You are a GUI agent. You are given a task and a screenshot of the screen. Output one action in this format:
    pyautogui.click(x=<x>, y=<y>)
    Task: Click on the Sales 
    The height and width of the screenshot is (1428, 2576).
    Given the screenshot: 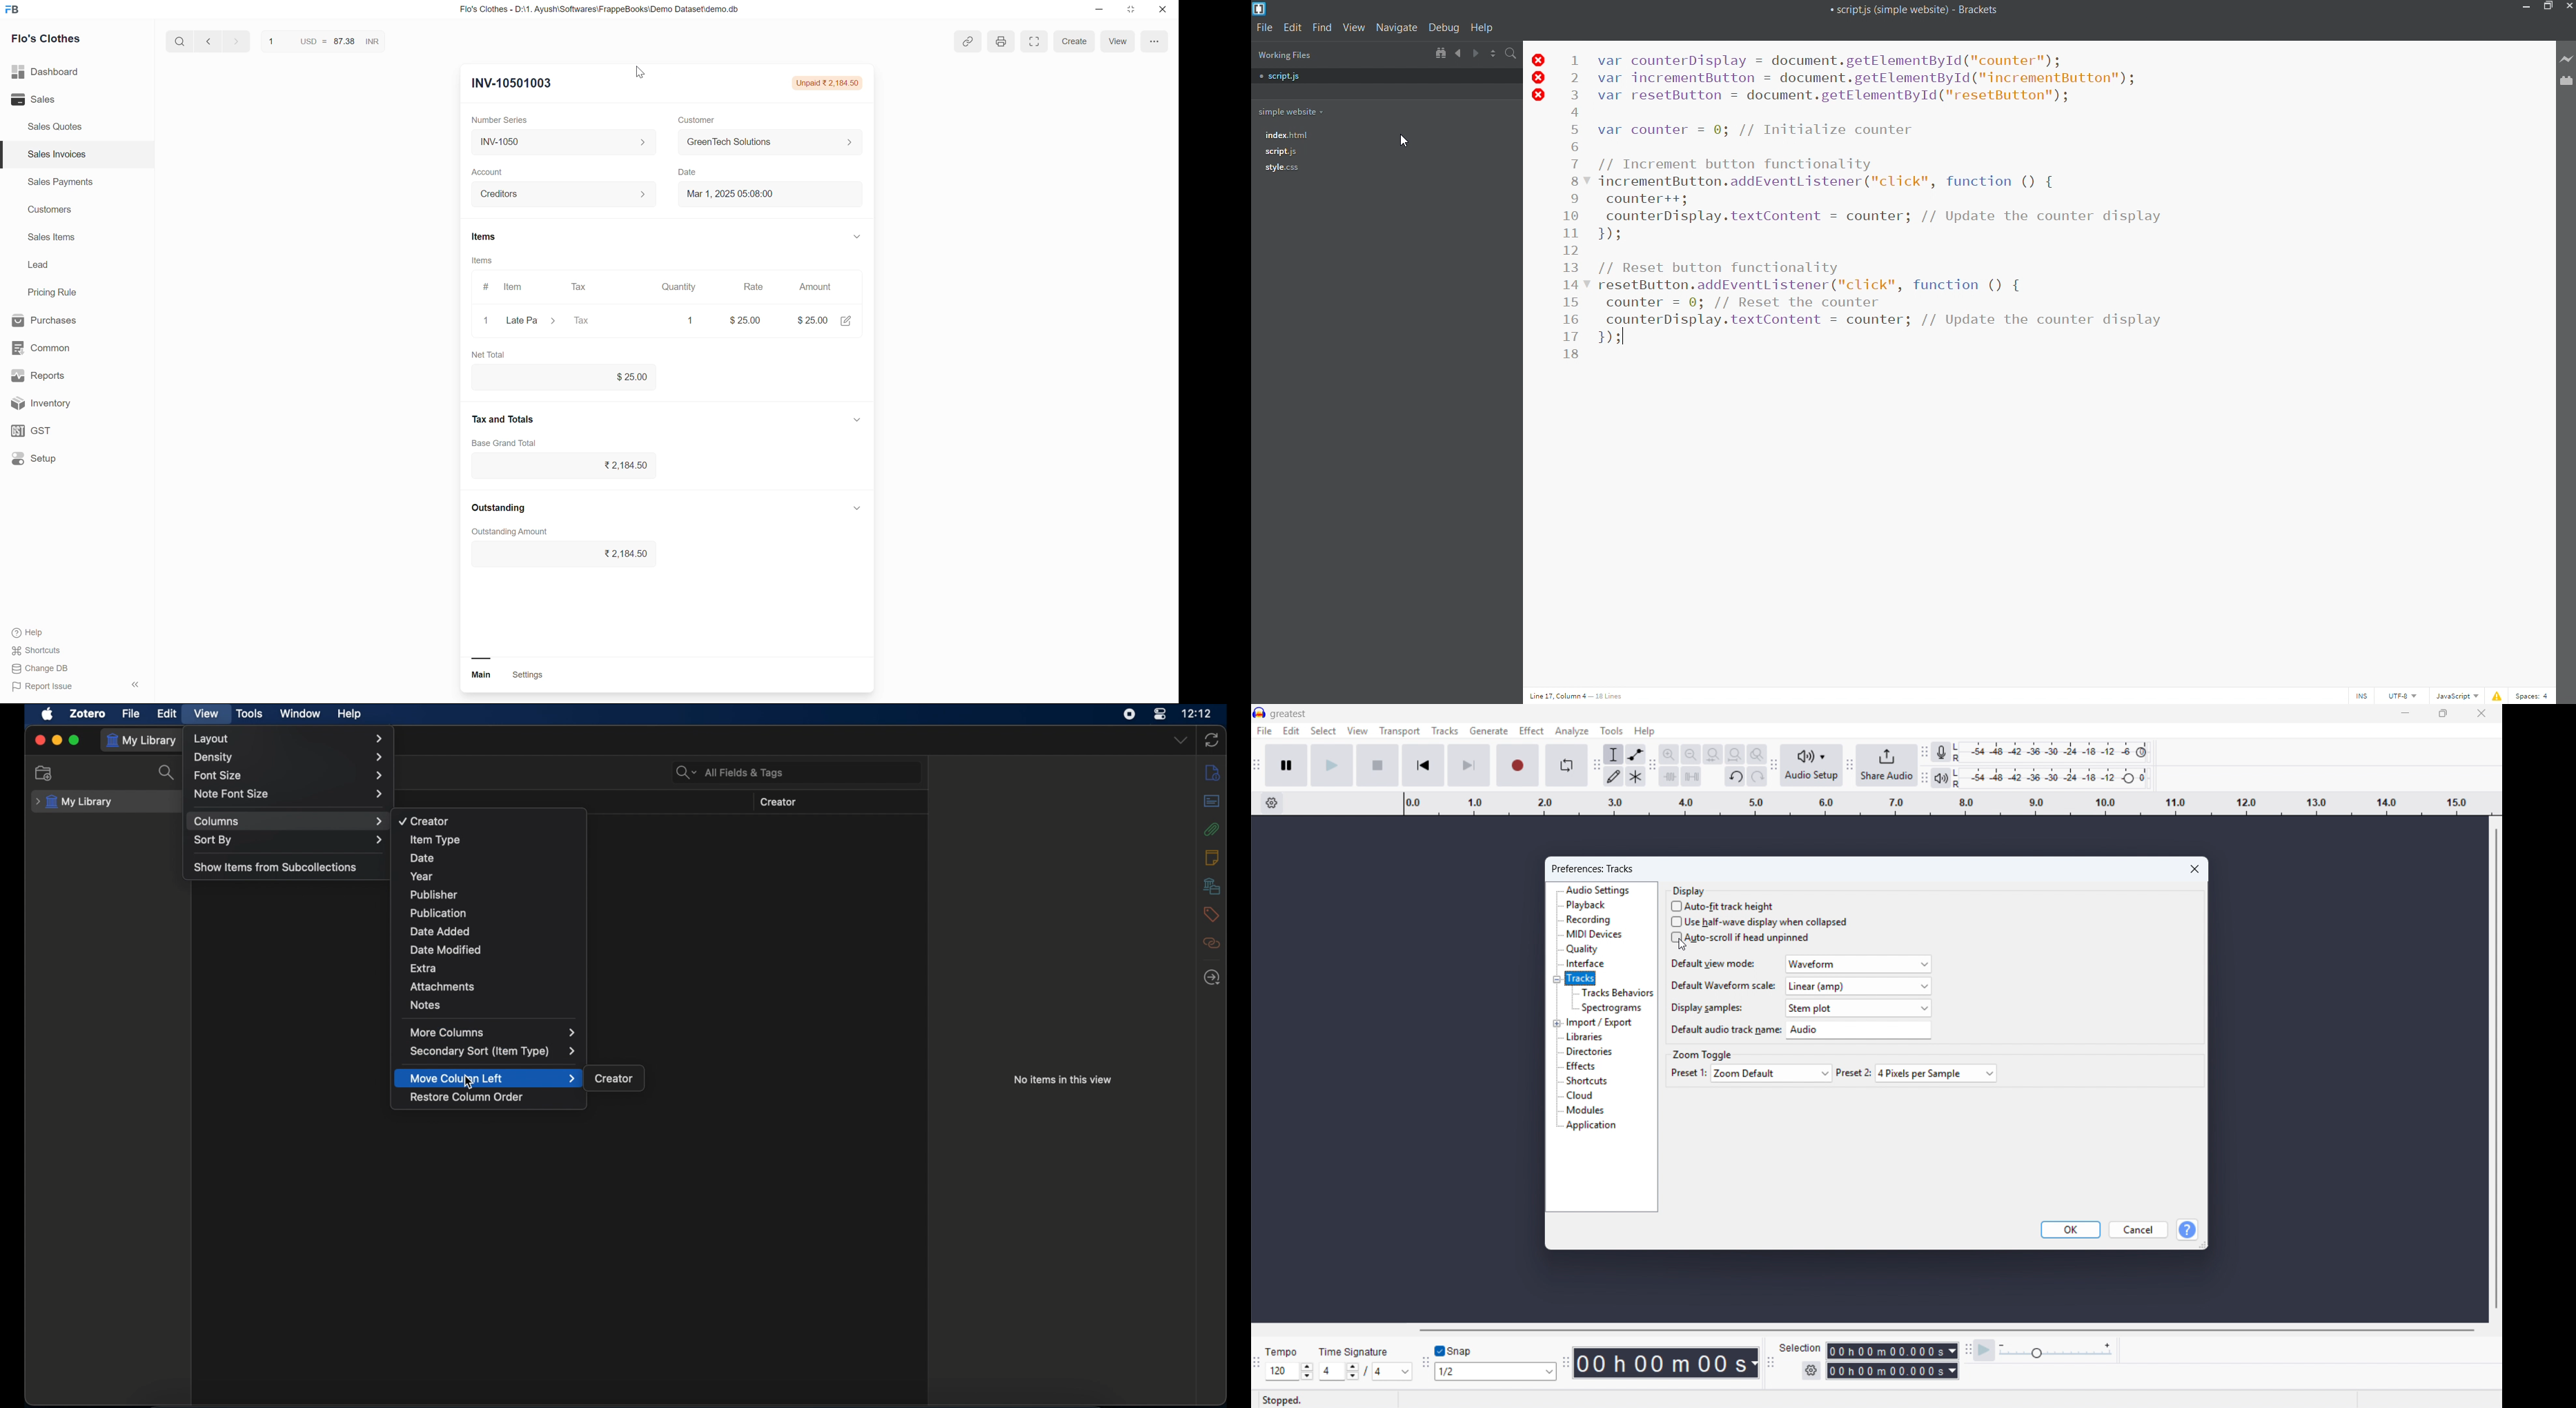 What is the action you would take?
    pyautogui.click(x=53, y=100)
    